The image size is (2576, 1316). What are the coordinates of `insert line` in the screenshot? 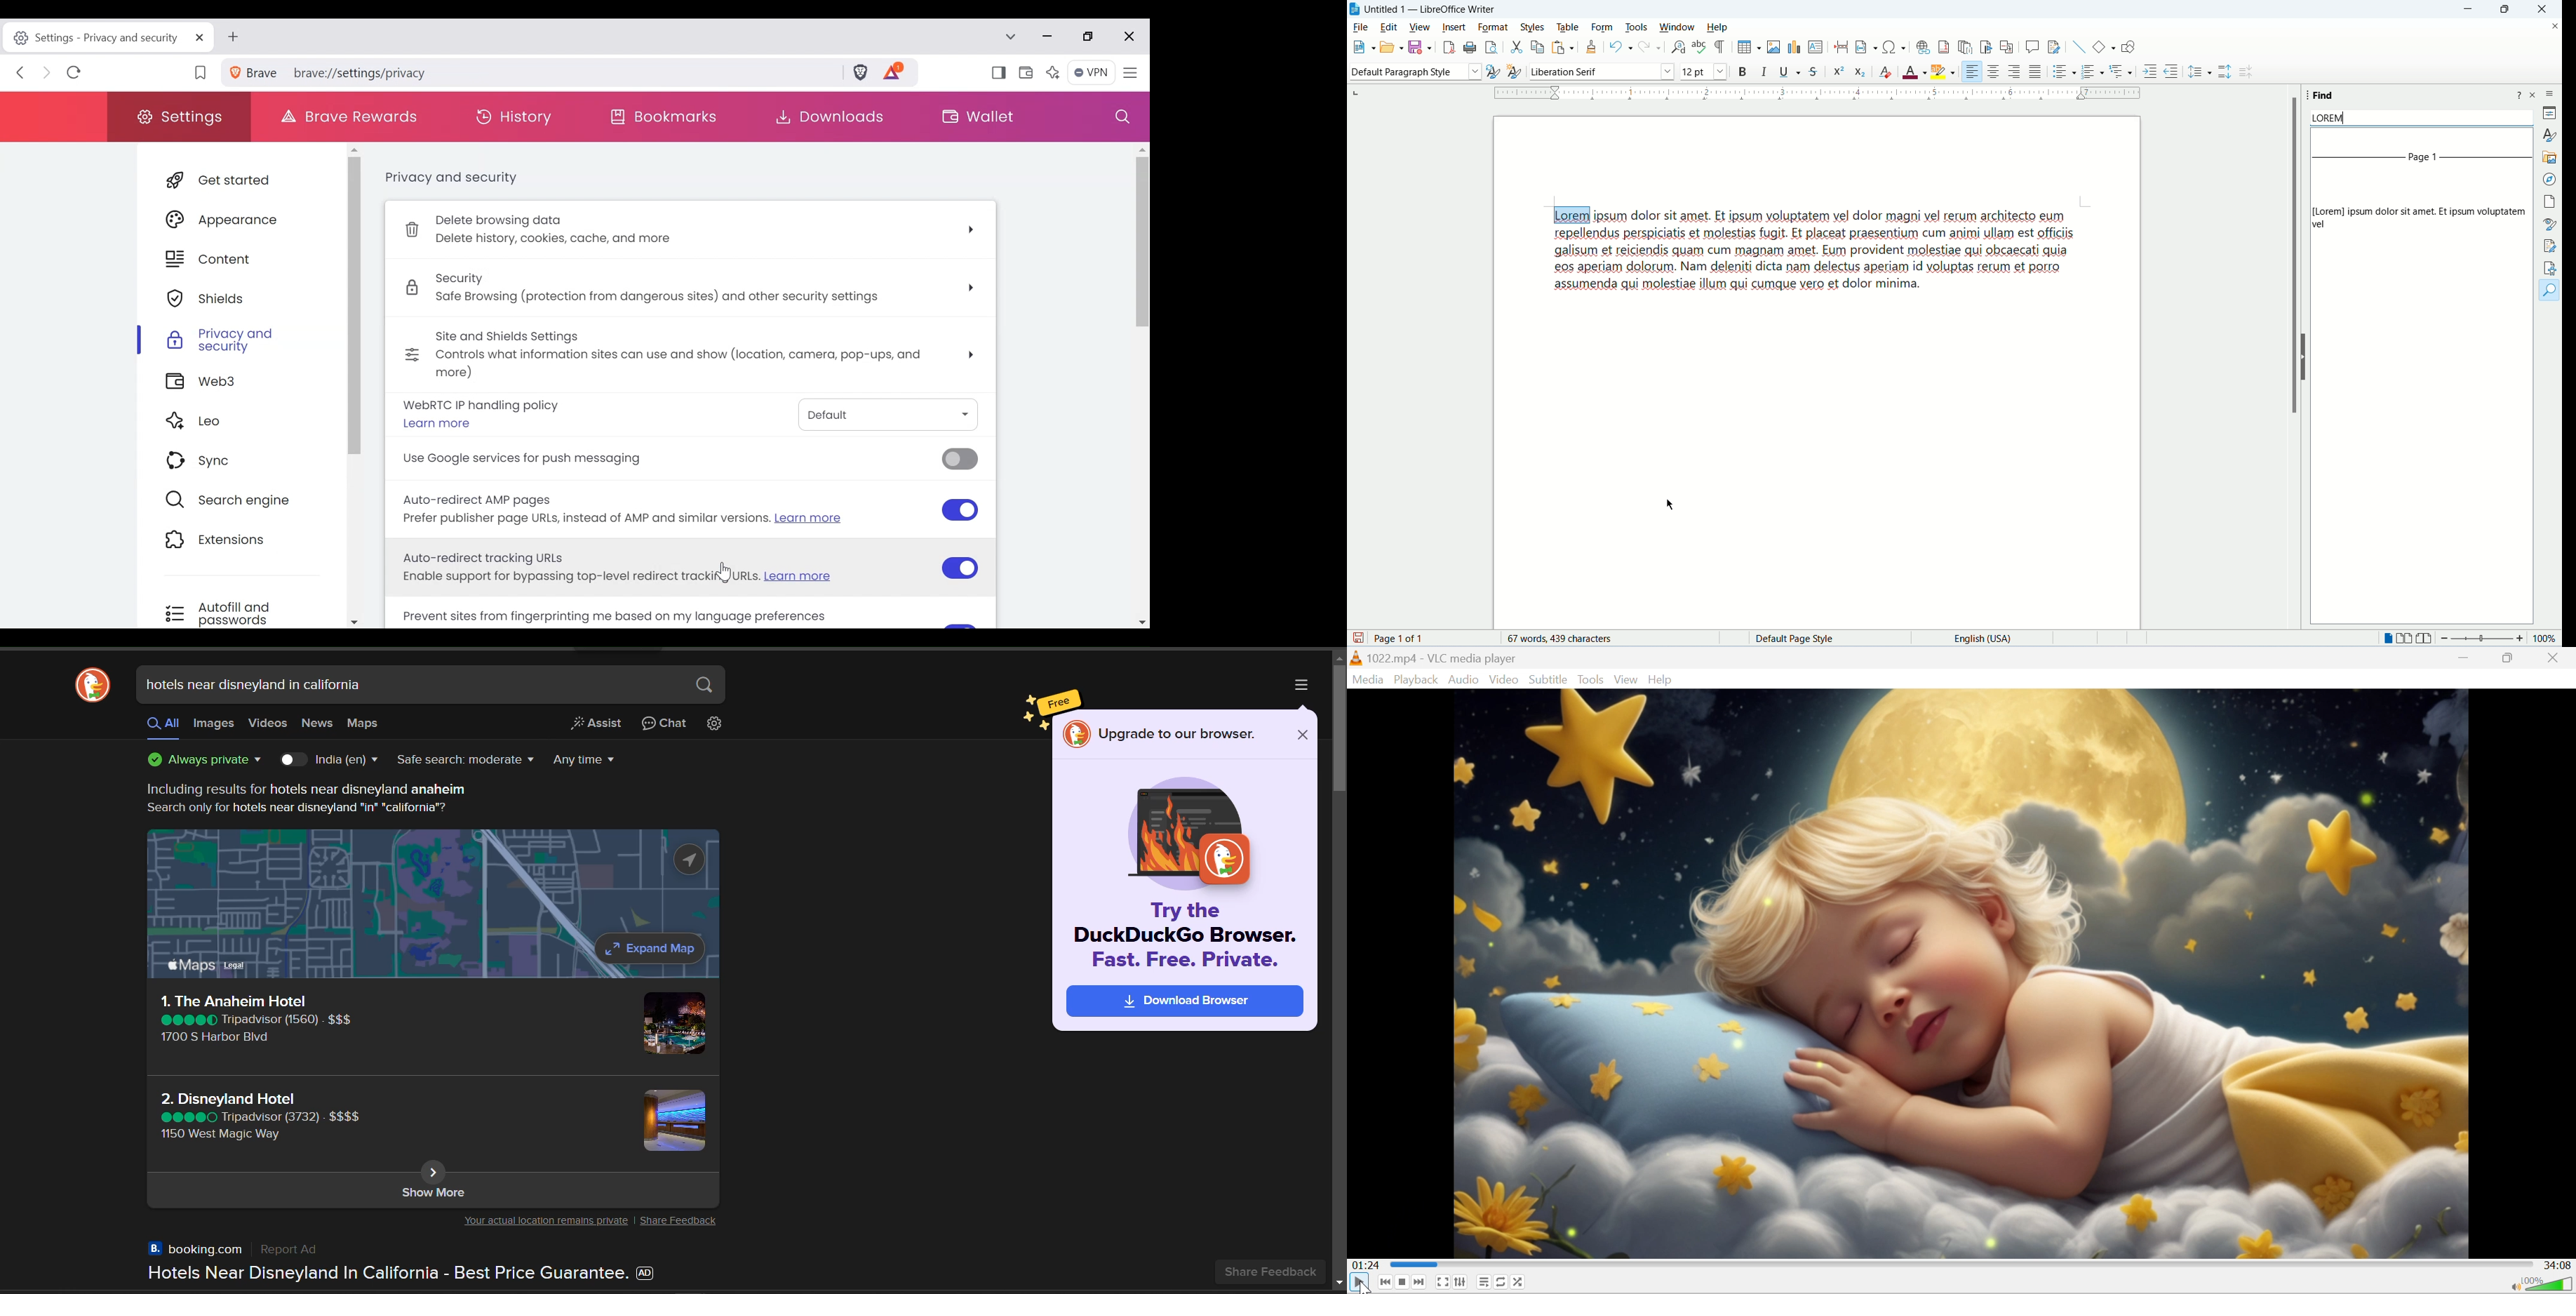 It's located at (2079, 47).